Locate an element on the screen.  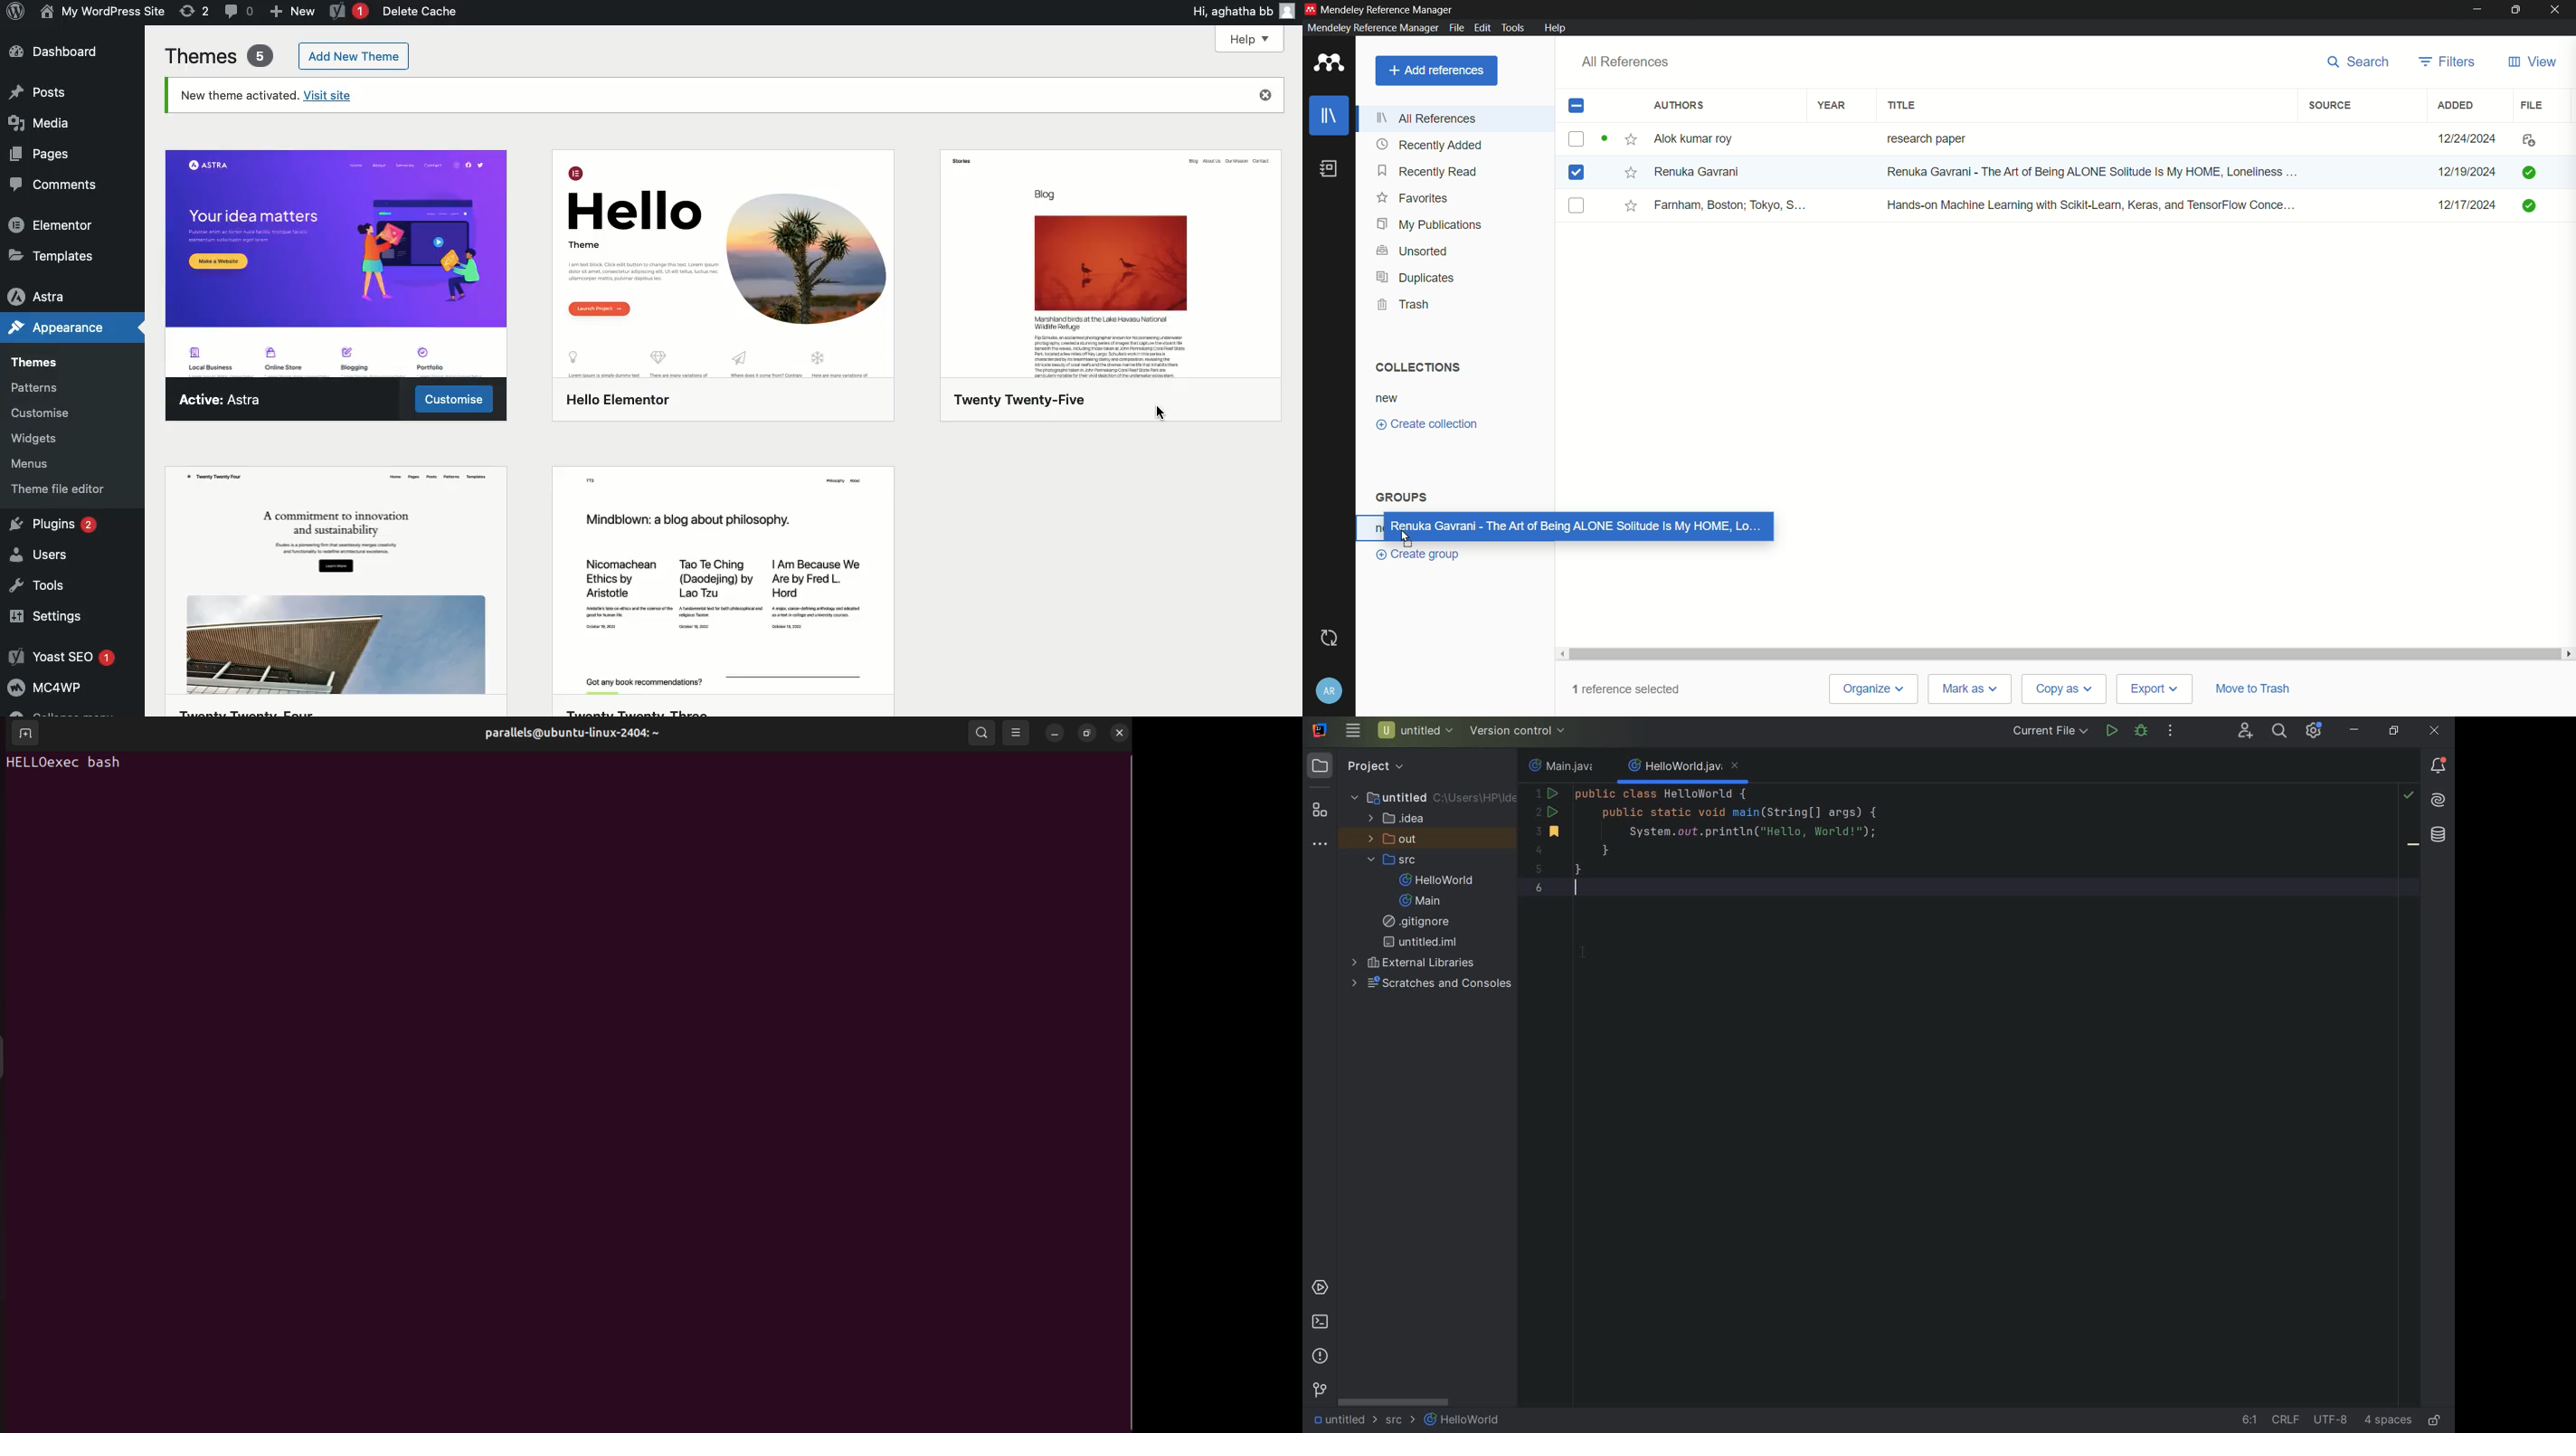
recently read is located at coordinates (1428, 172).